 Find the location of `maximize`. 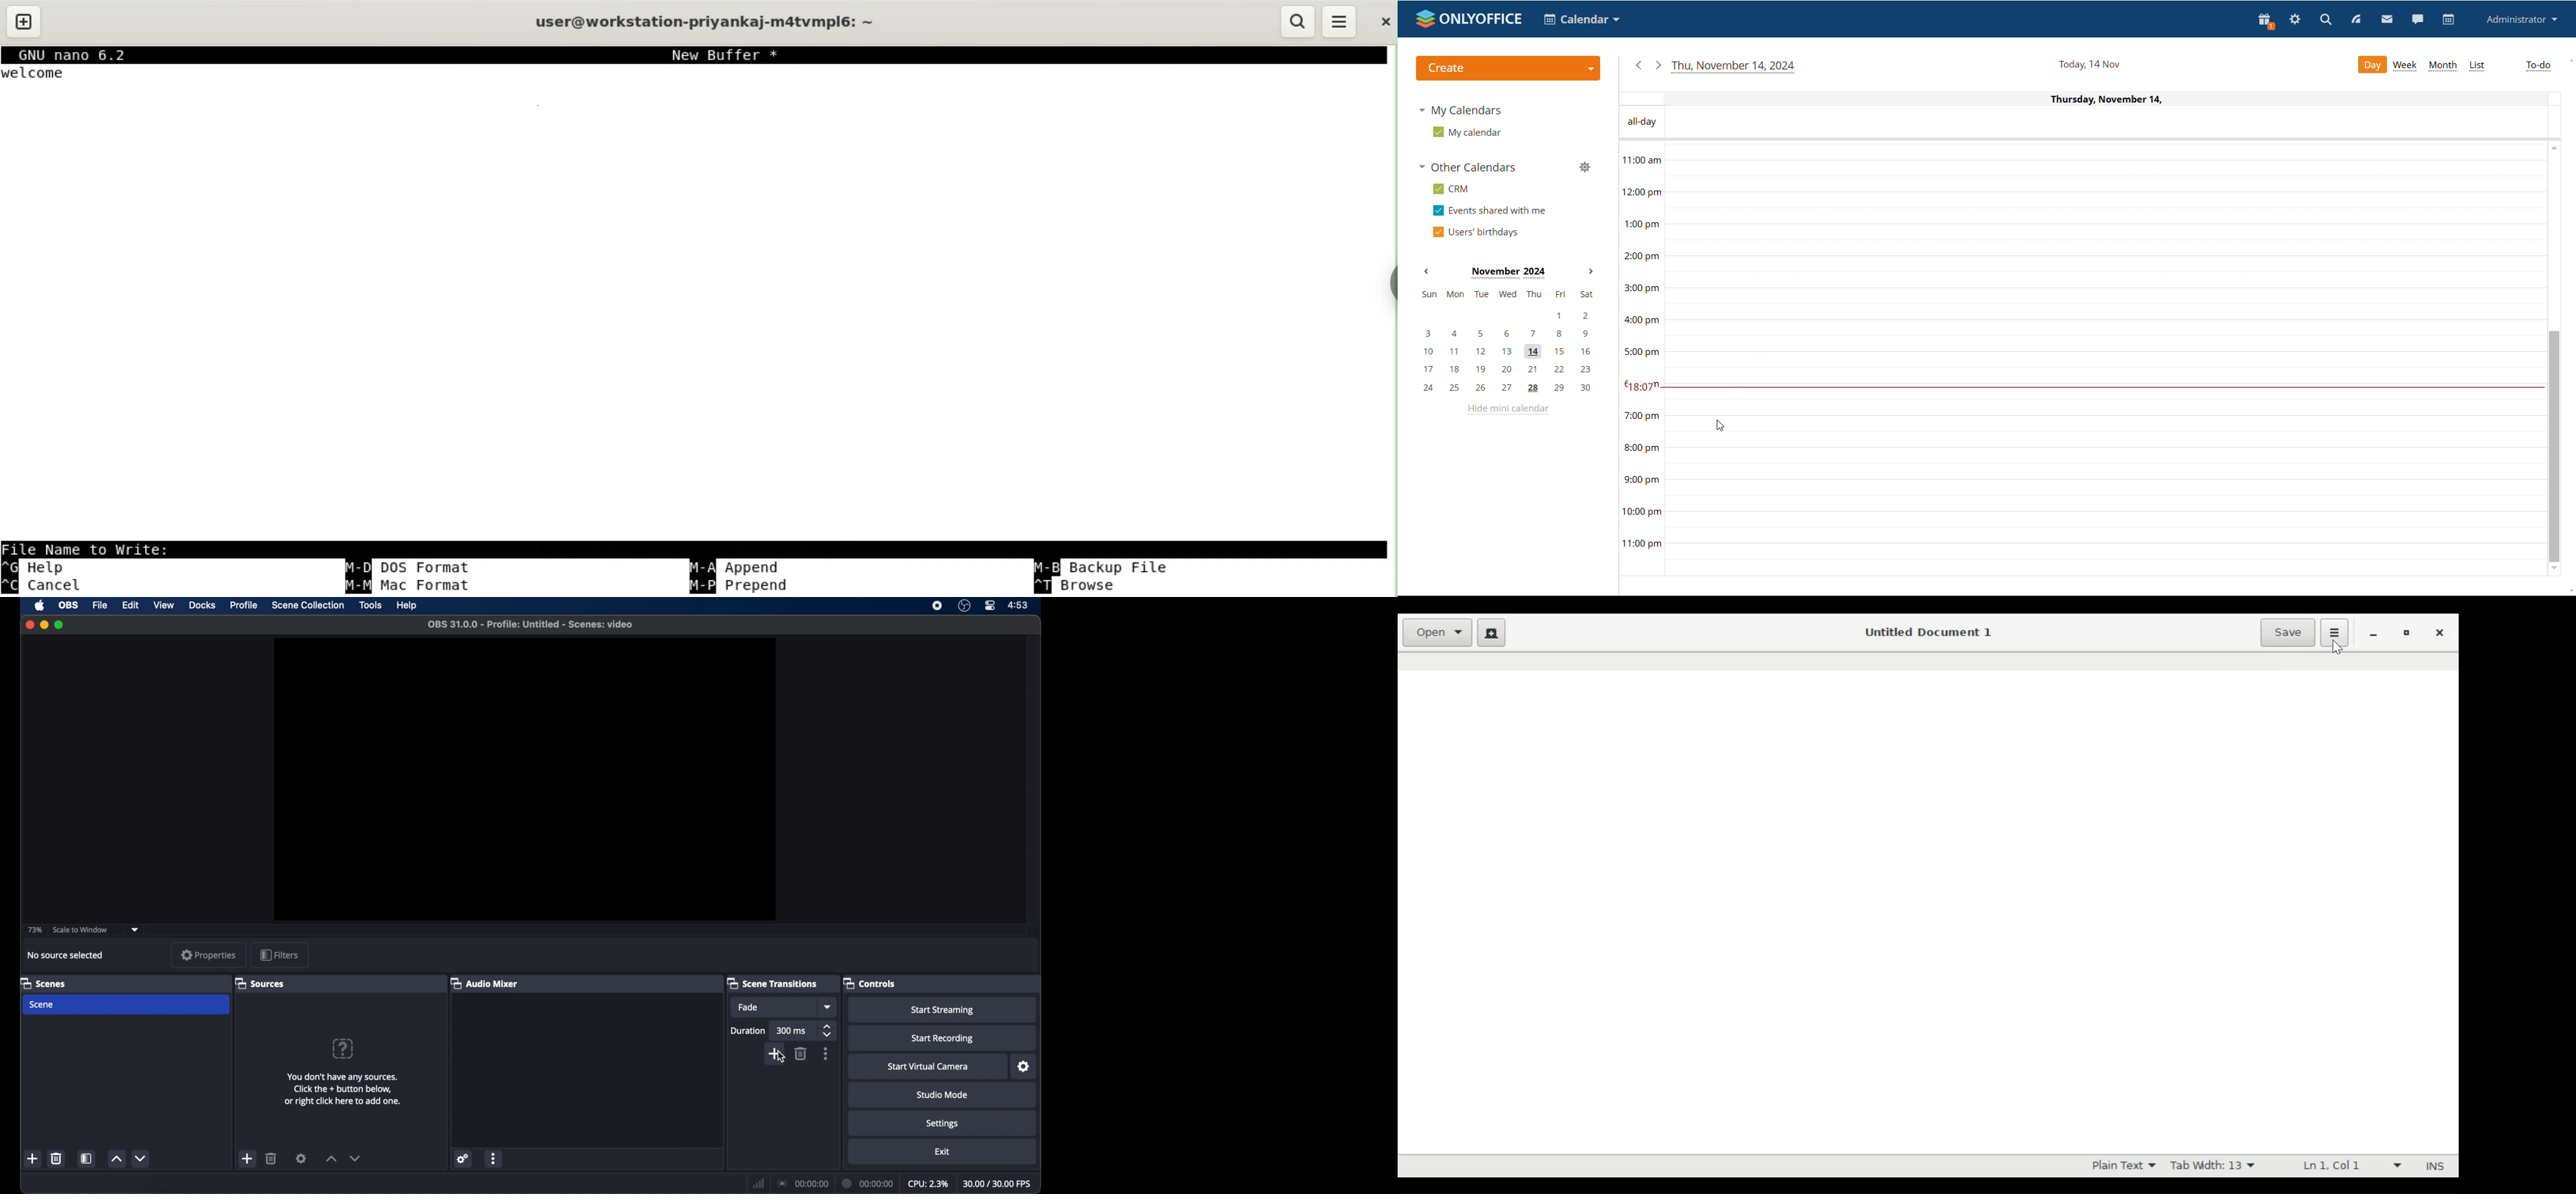

maximize is located at coordinates (60, 624).